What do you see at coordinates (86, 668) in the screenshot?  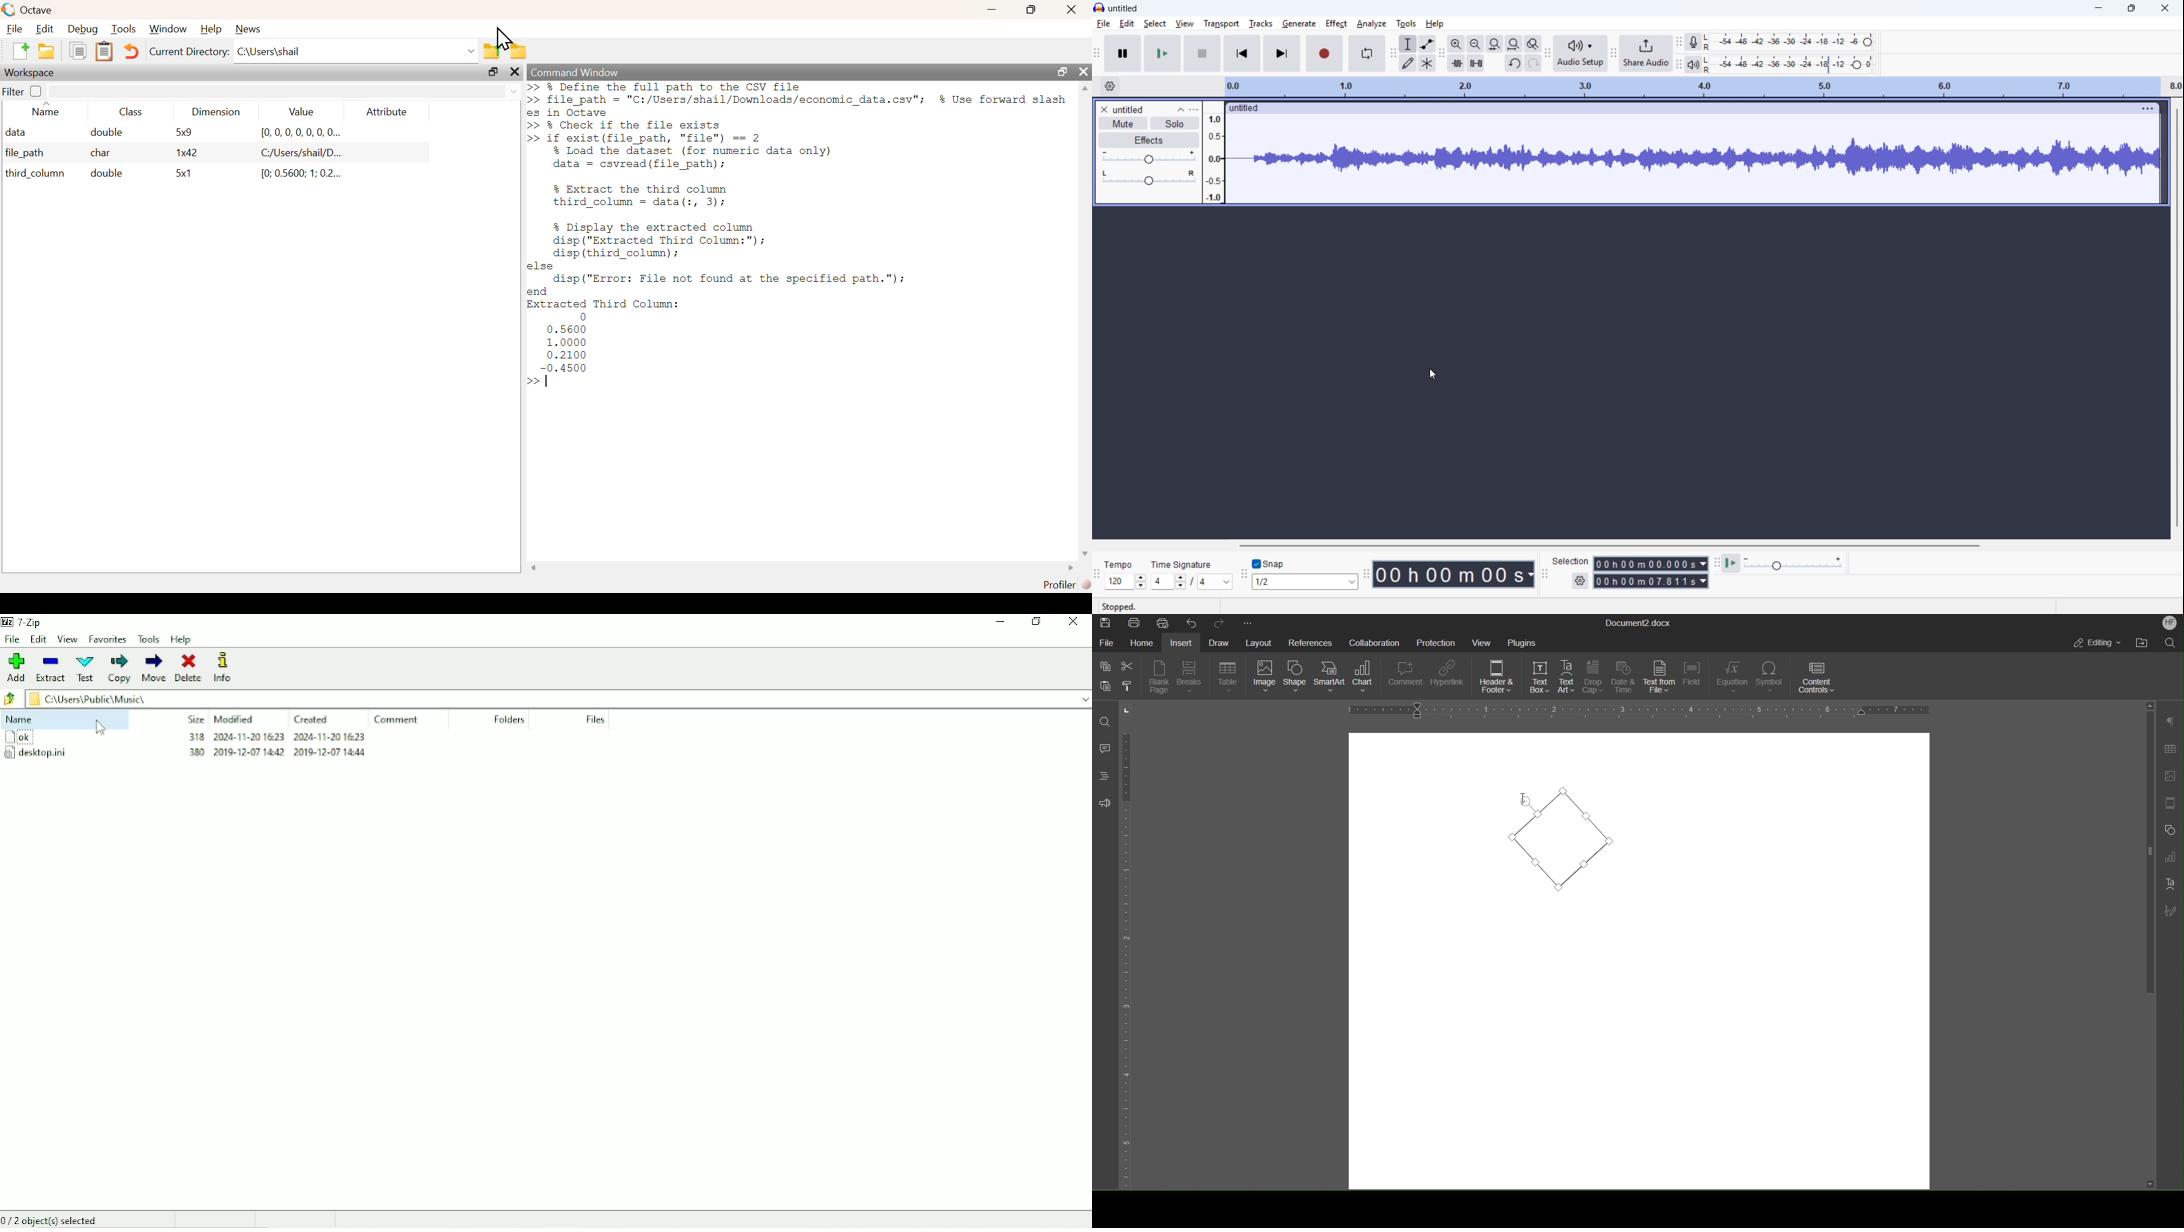 I see `Test` at bounding box center [86, 668].